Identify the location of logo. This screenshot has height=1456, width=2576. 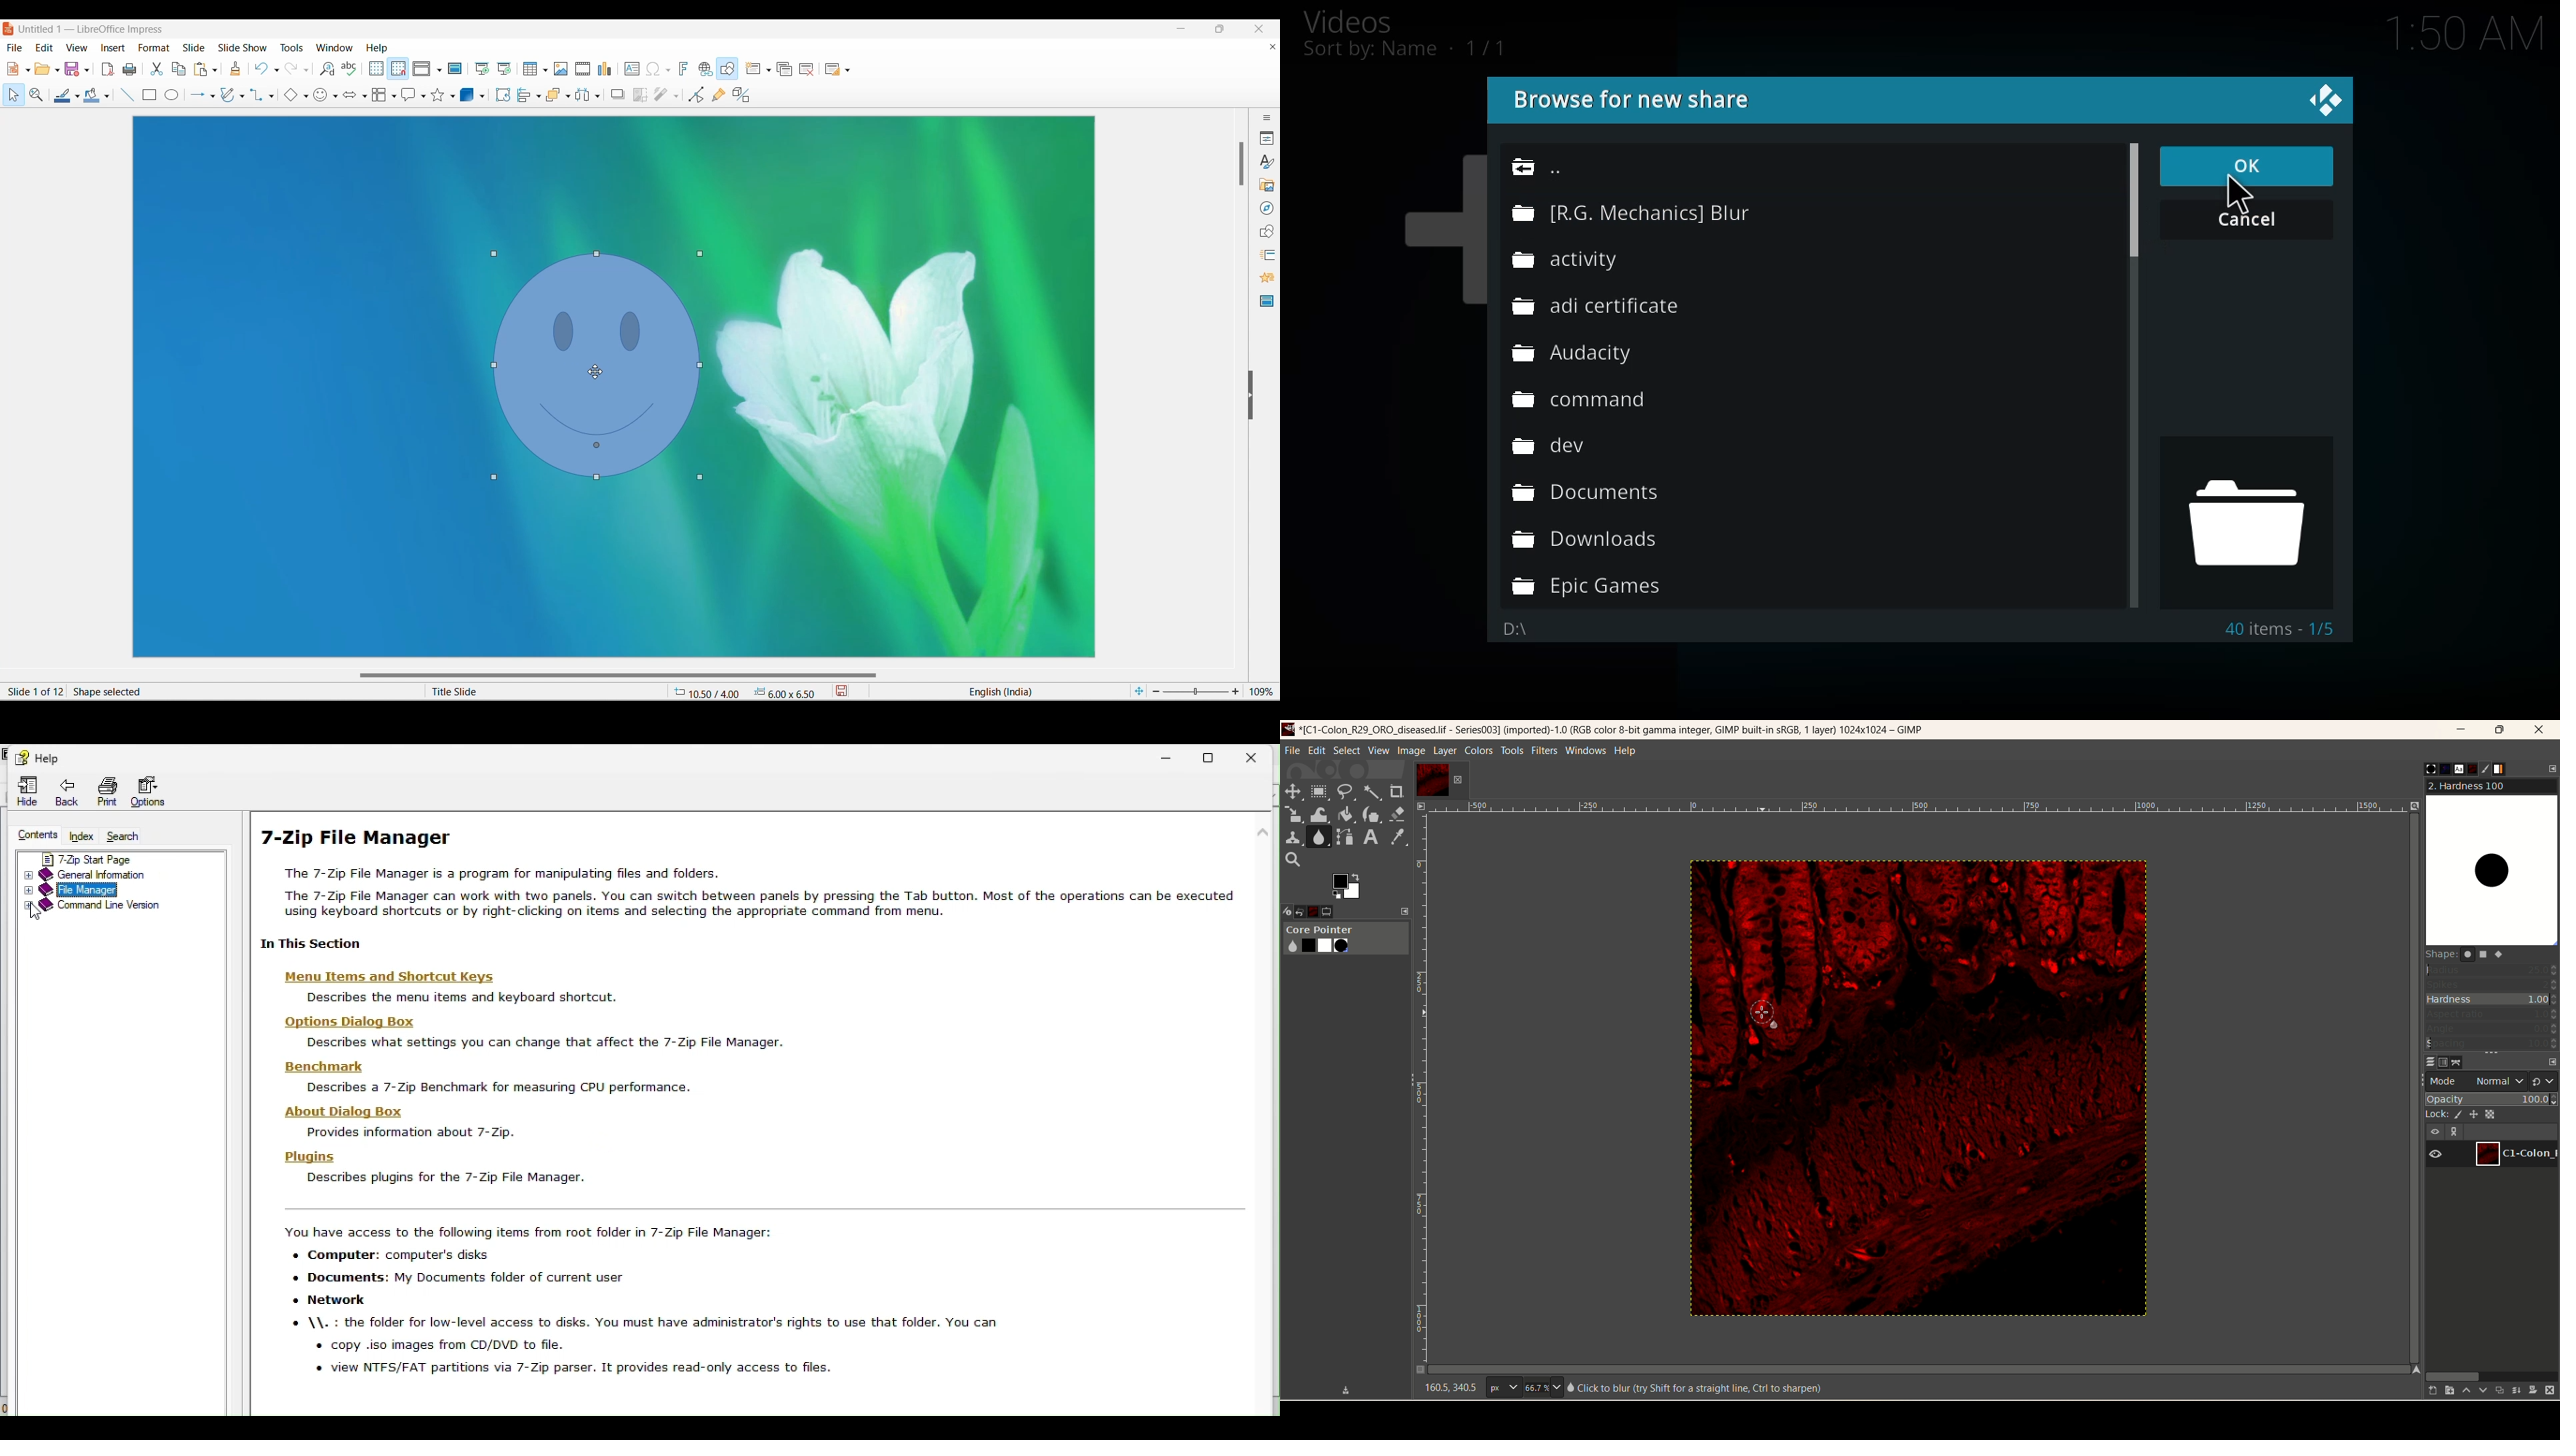
(1290, 729).